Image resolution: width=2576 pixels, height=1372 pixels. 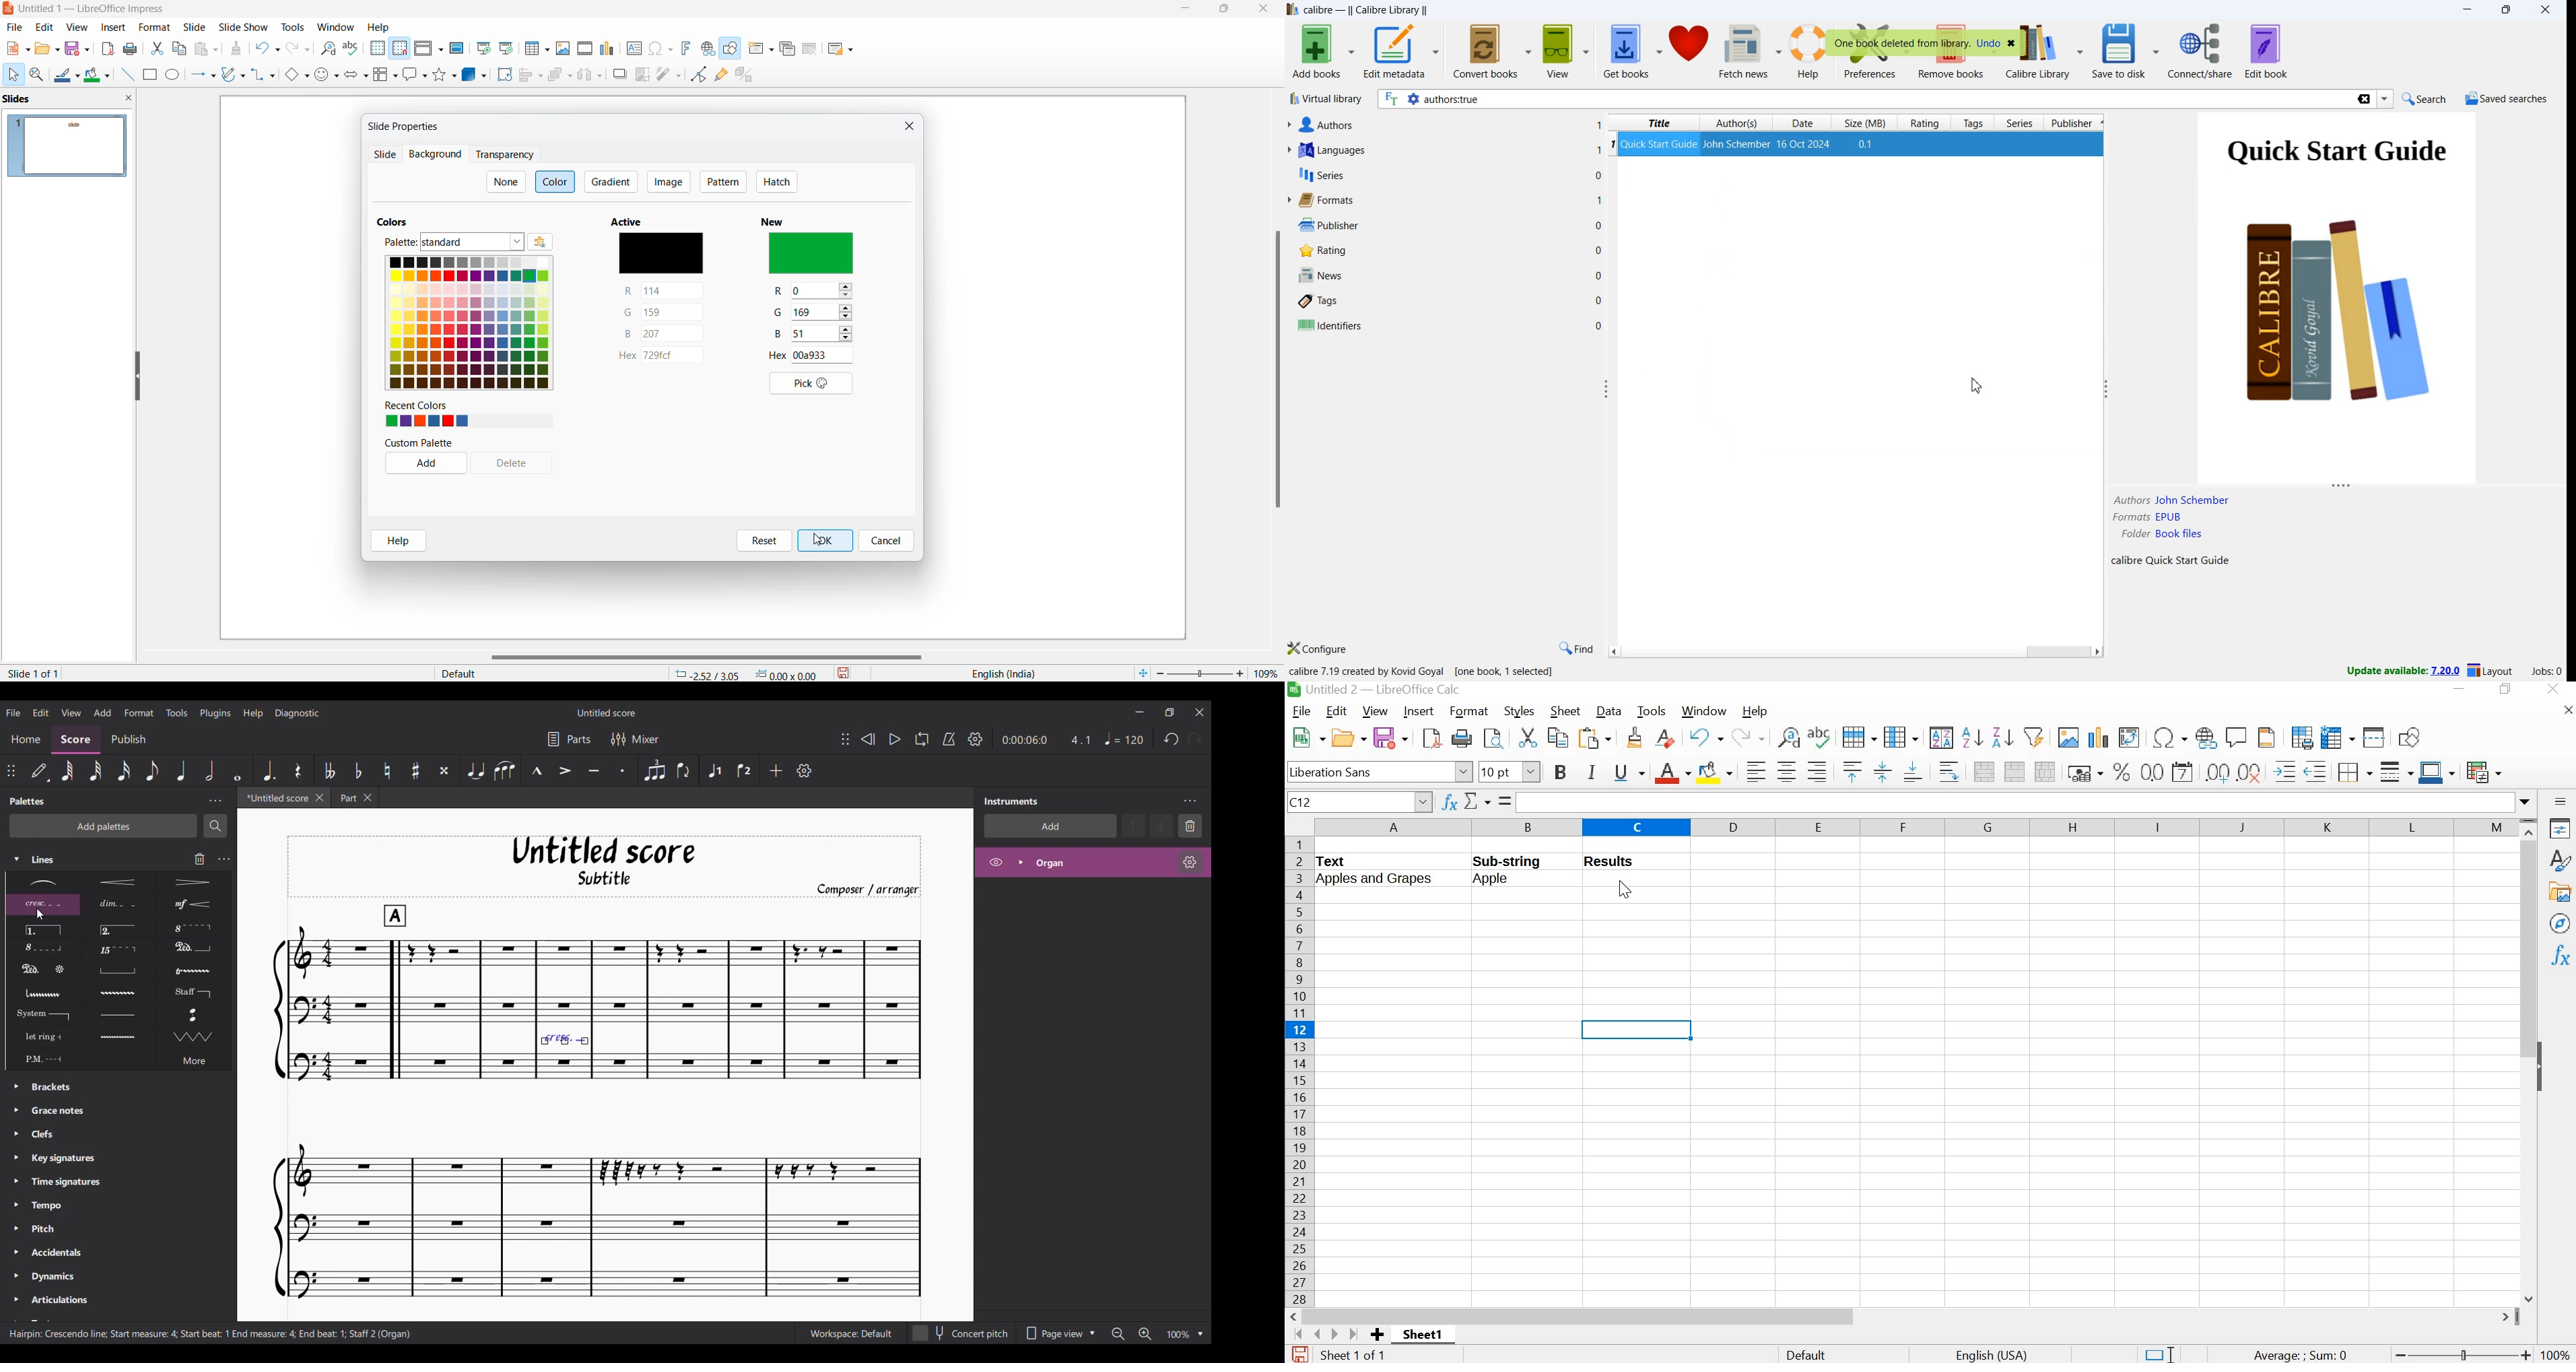 What do you see at coordinates (505, 48) in the screenshot?
I see `start from current slide` at bounding box center [505, 48].